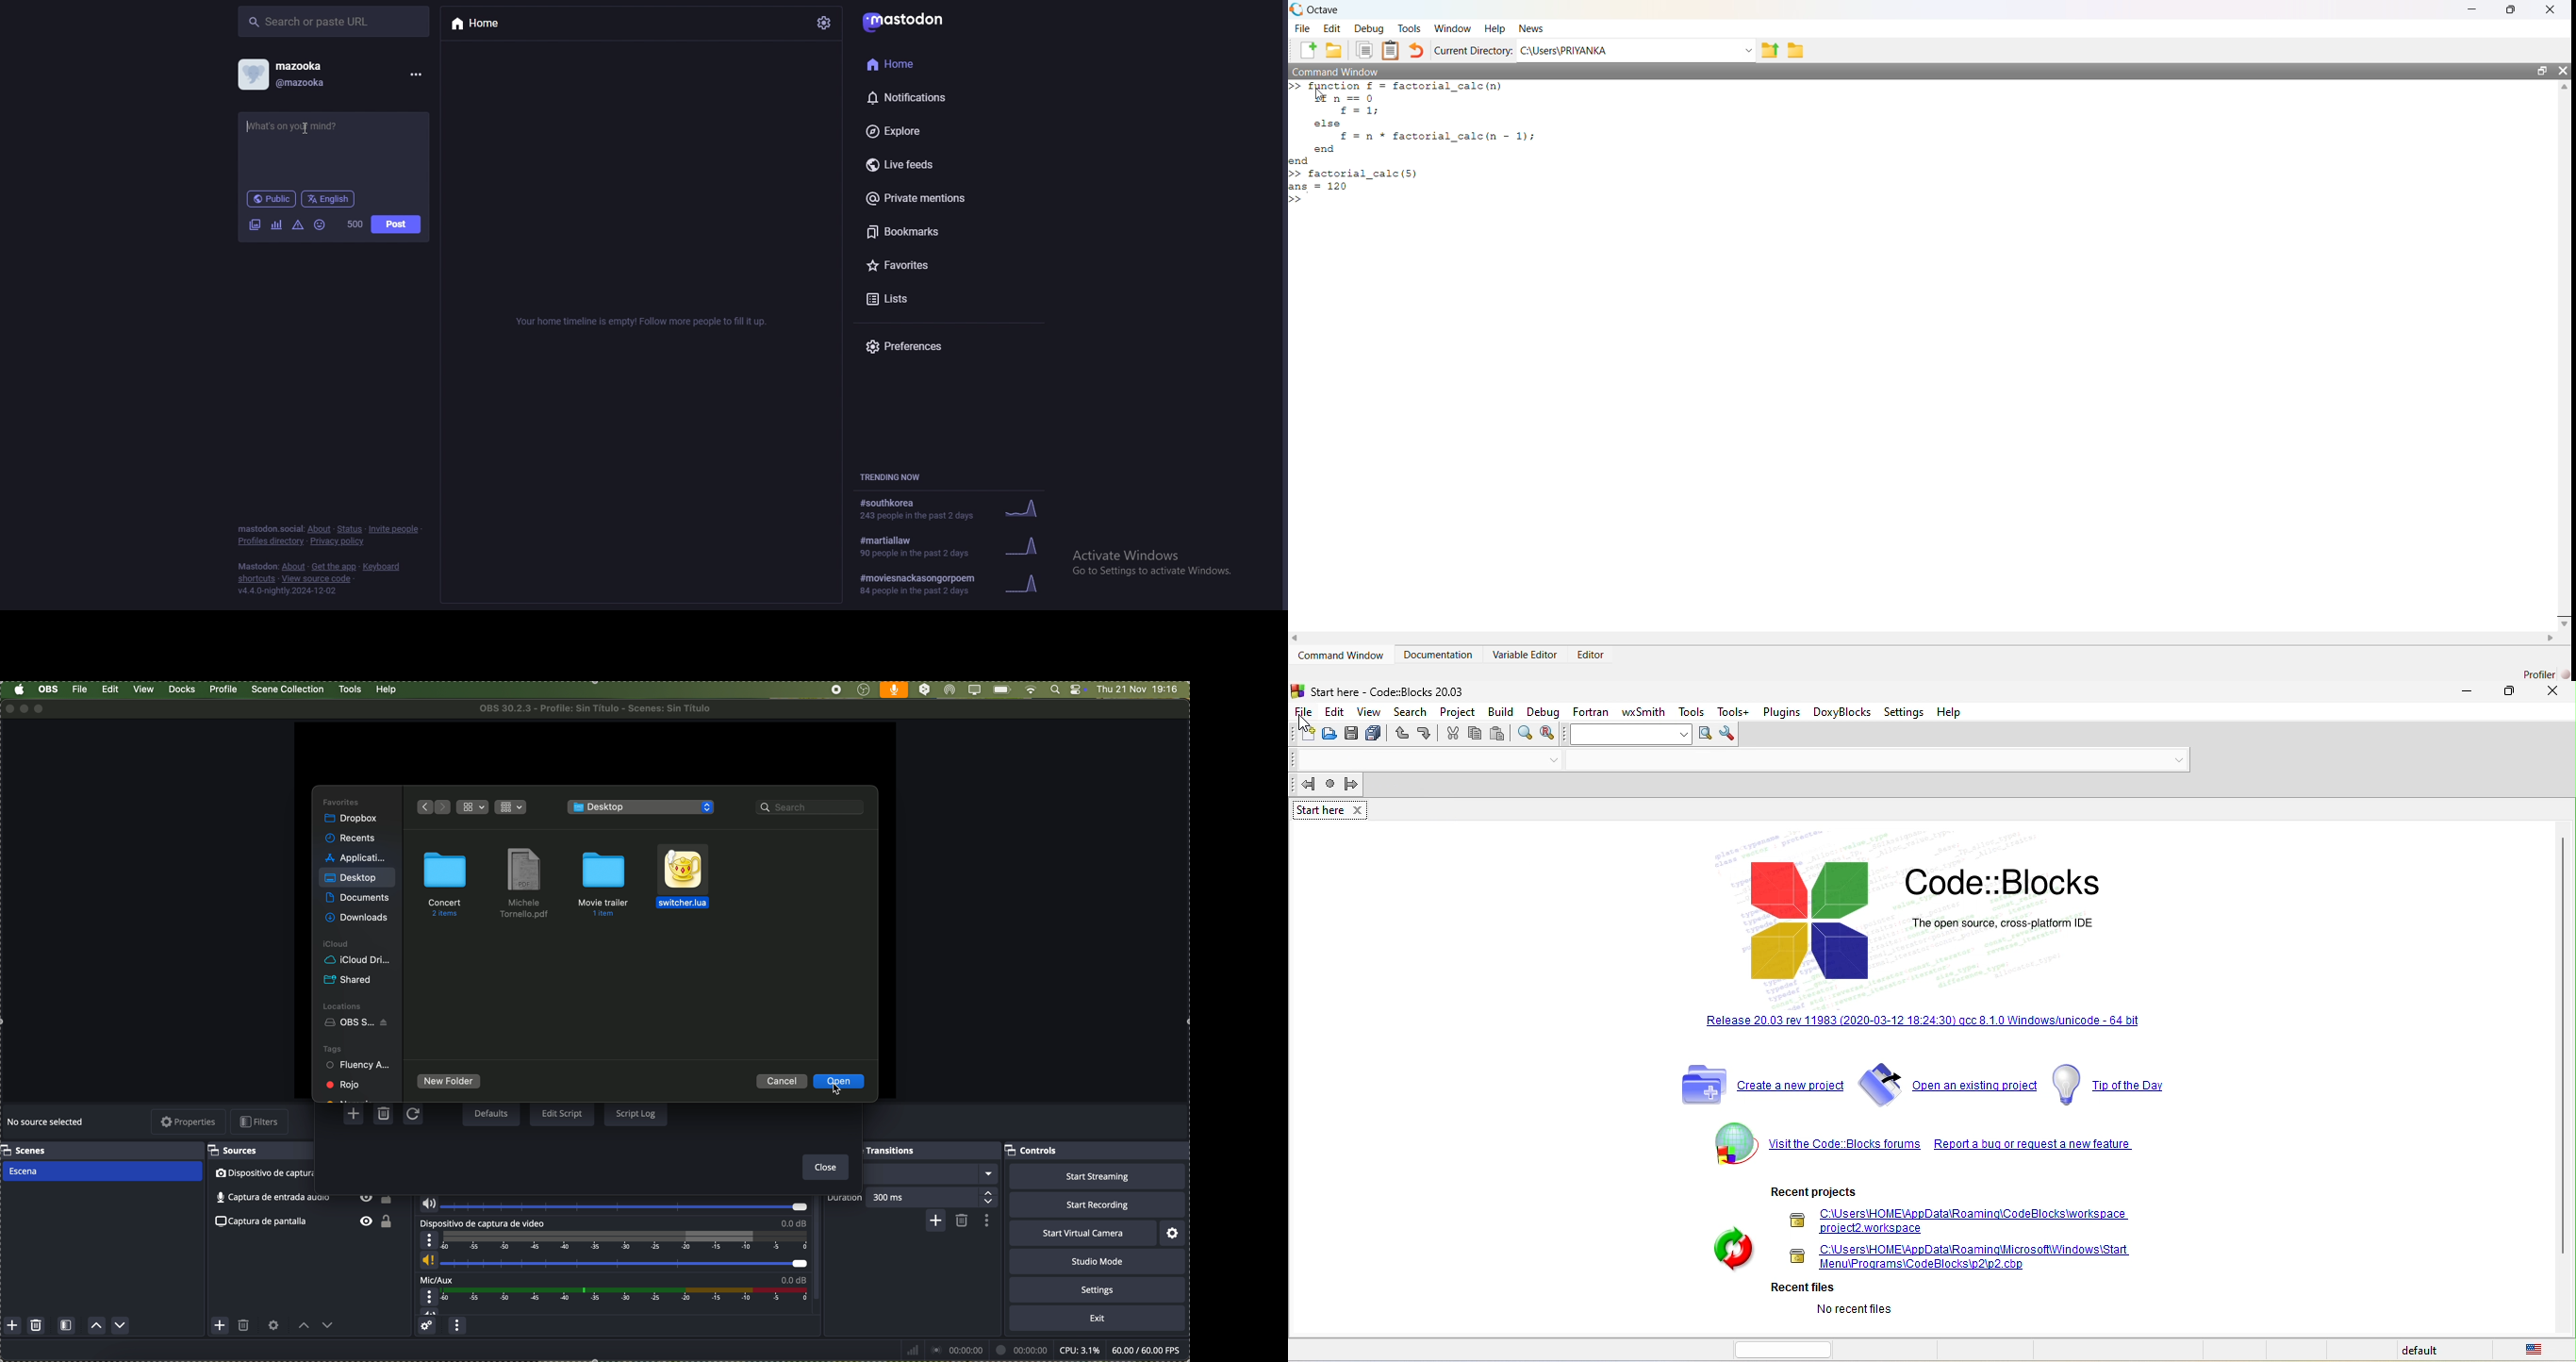 The image size is (2576, 1372). I want to click on plugins, so click(1781, 710).